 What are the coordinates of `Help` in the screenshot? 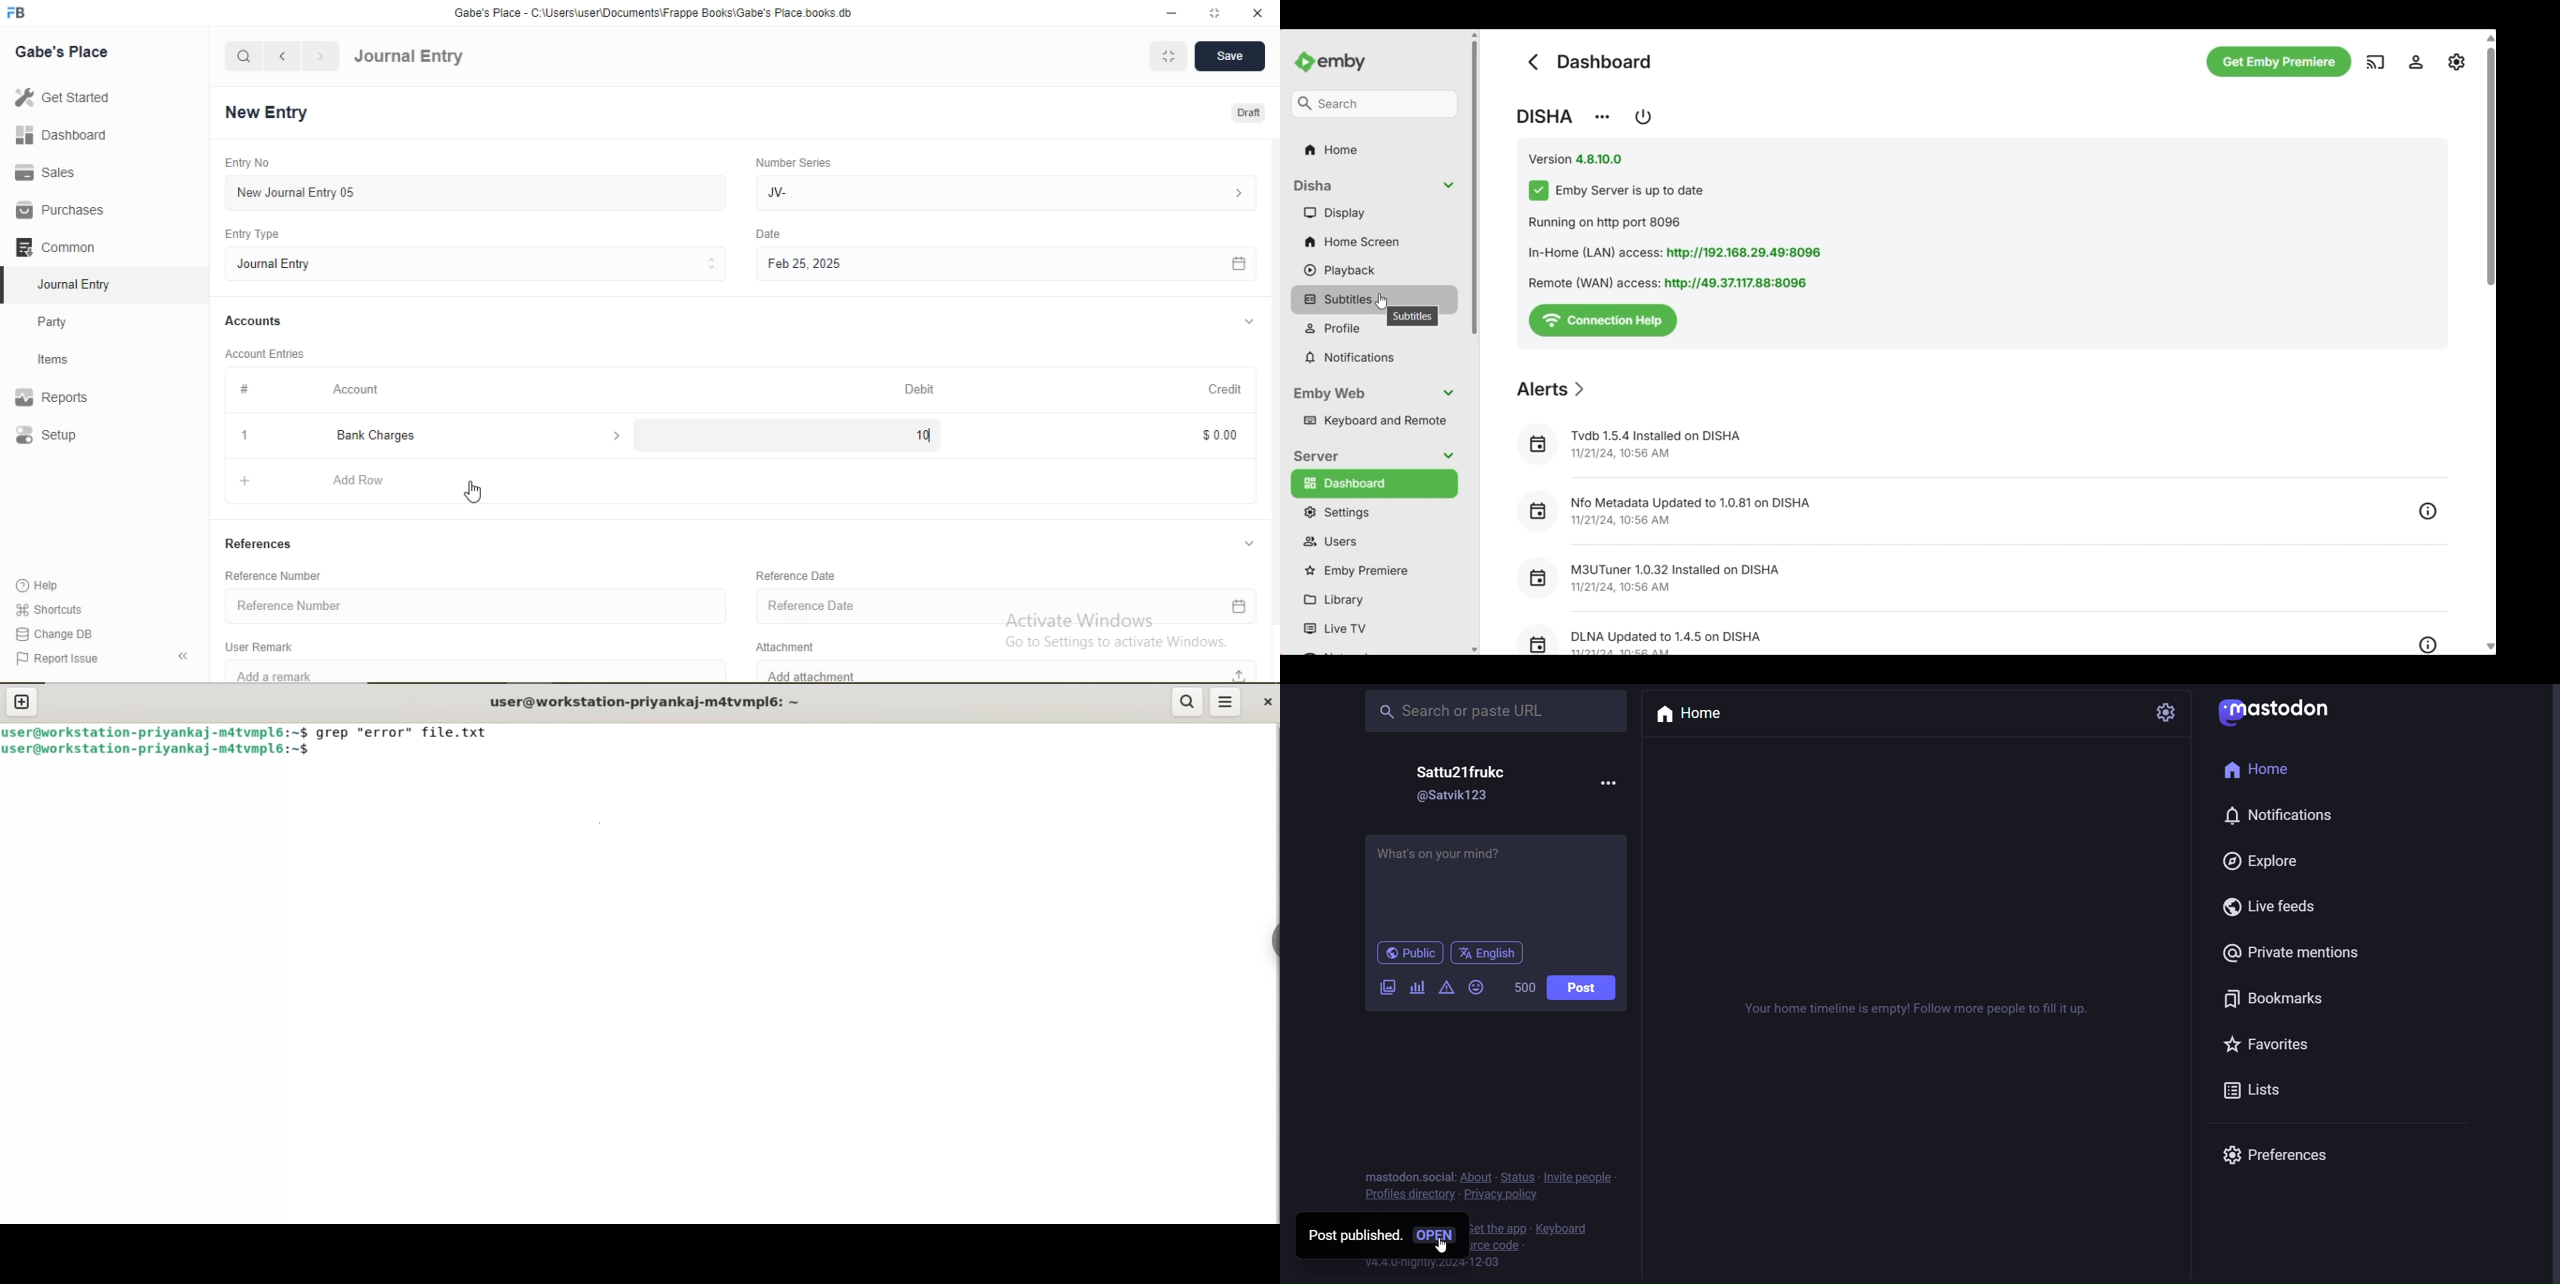 It's located at (46, 586).